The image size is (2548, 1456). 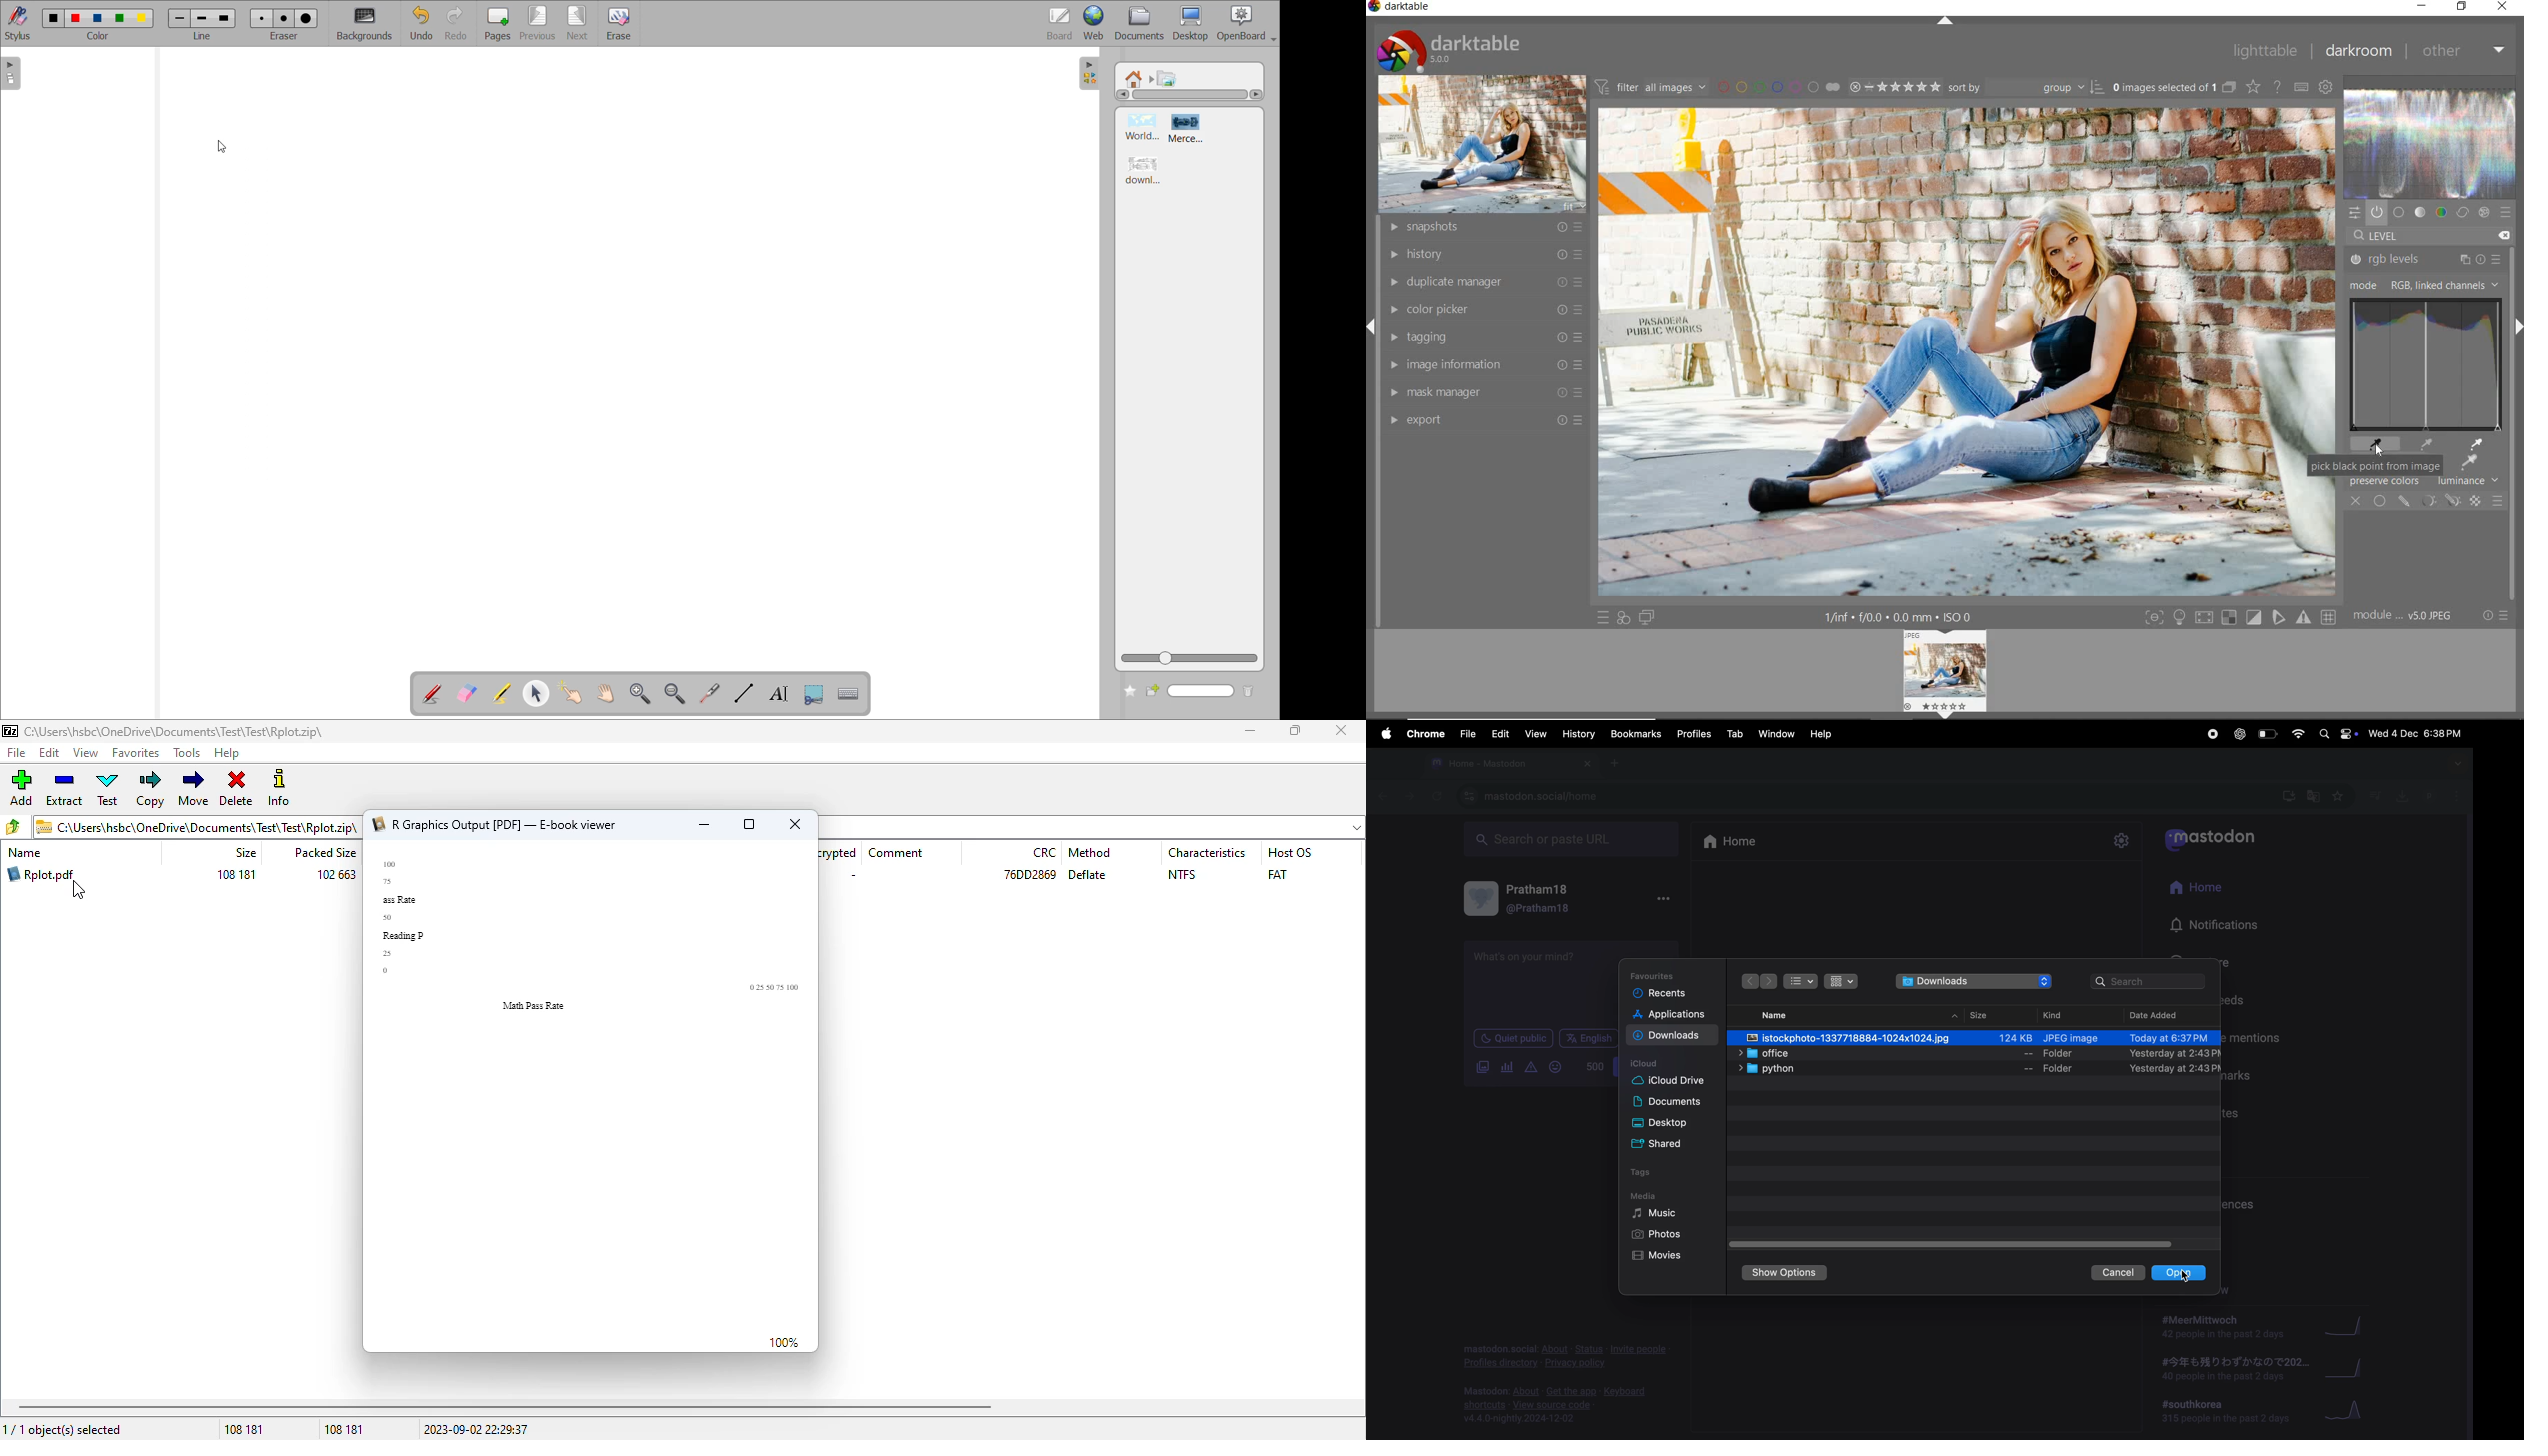 What do you see at coordinates (227, 753) in the screenshot?
I see `help` at bounding box center [227, 753].